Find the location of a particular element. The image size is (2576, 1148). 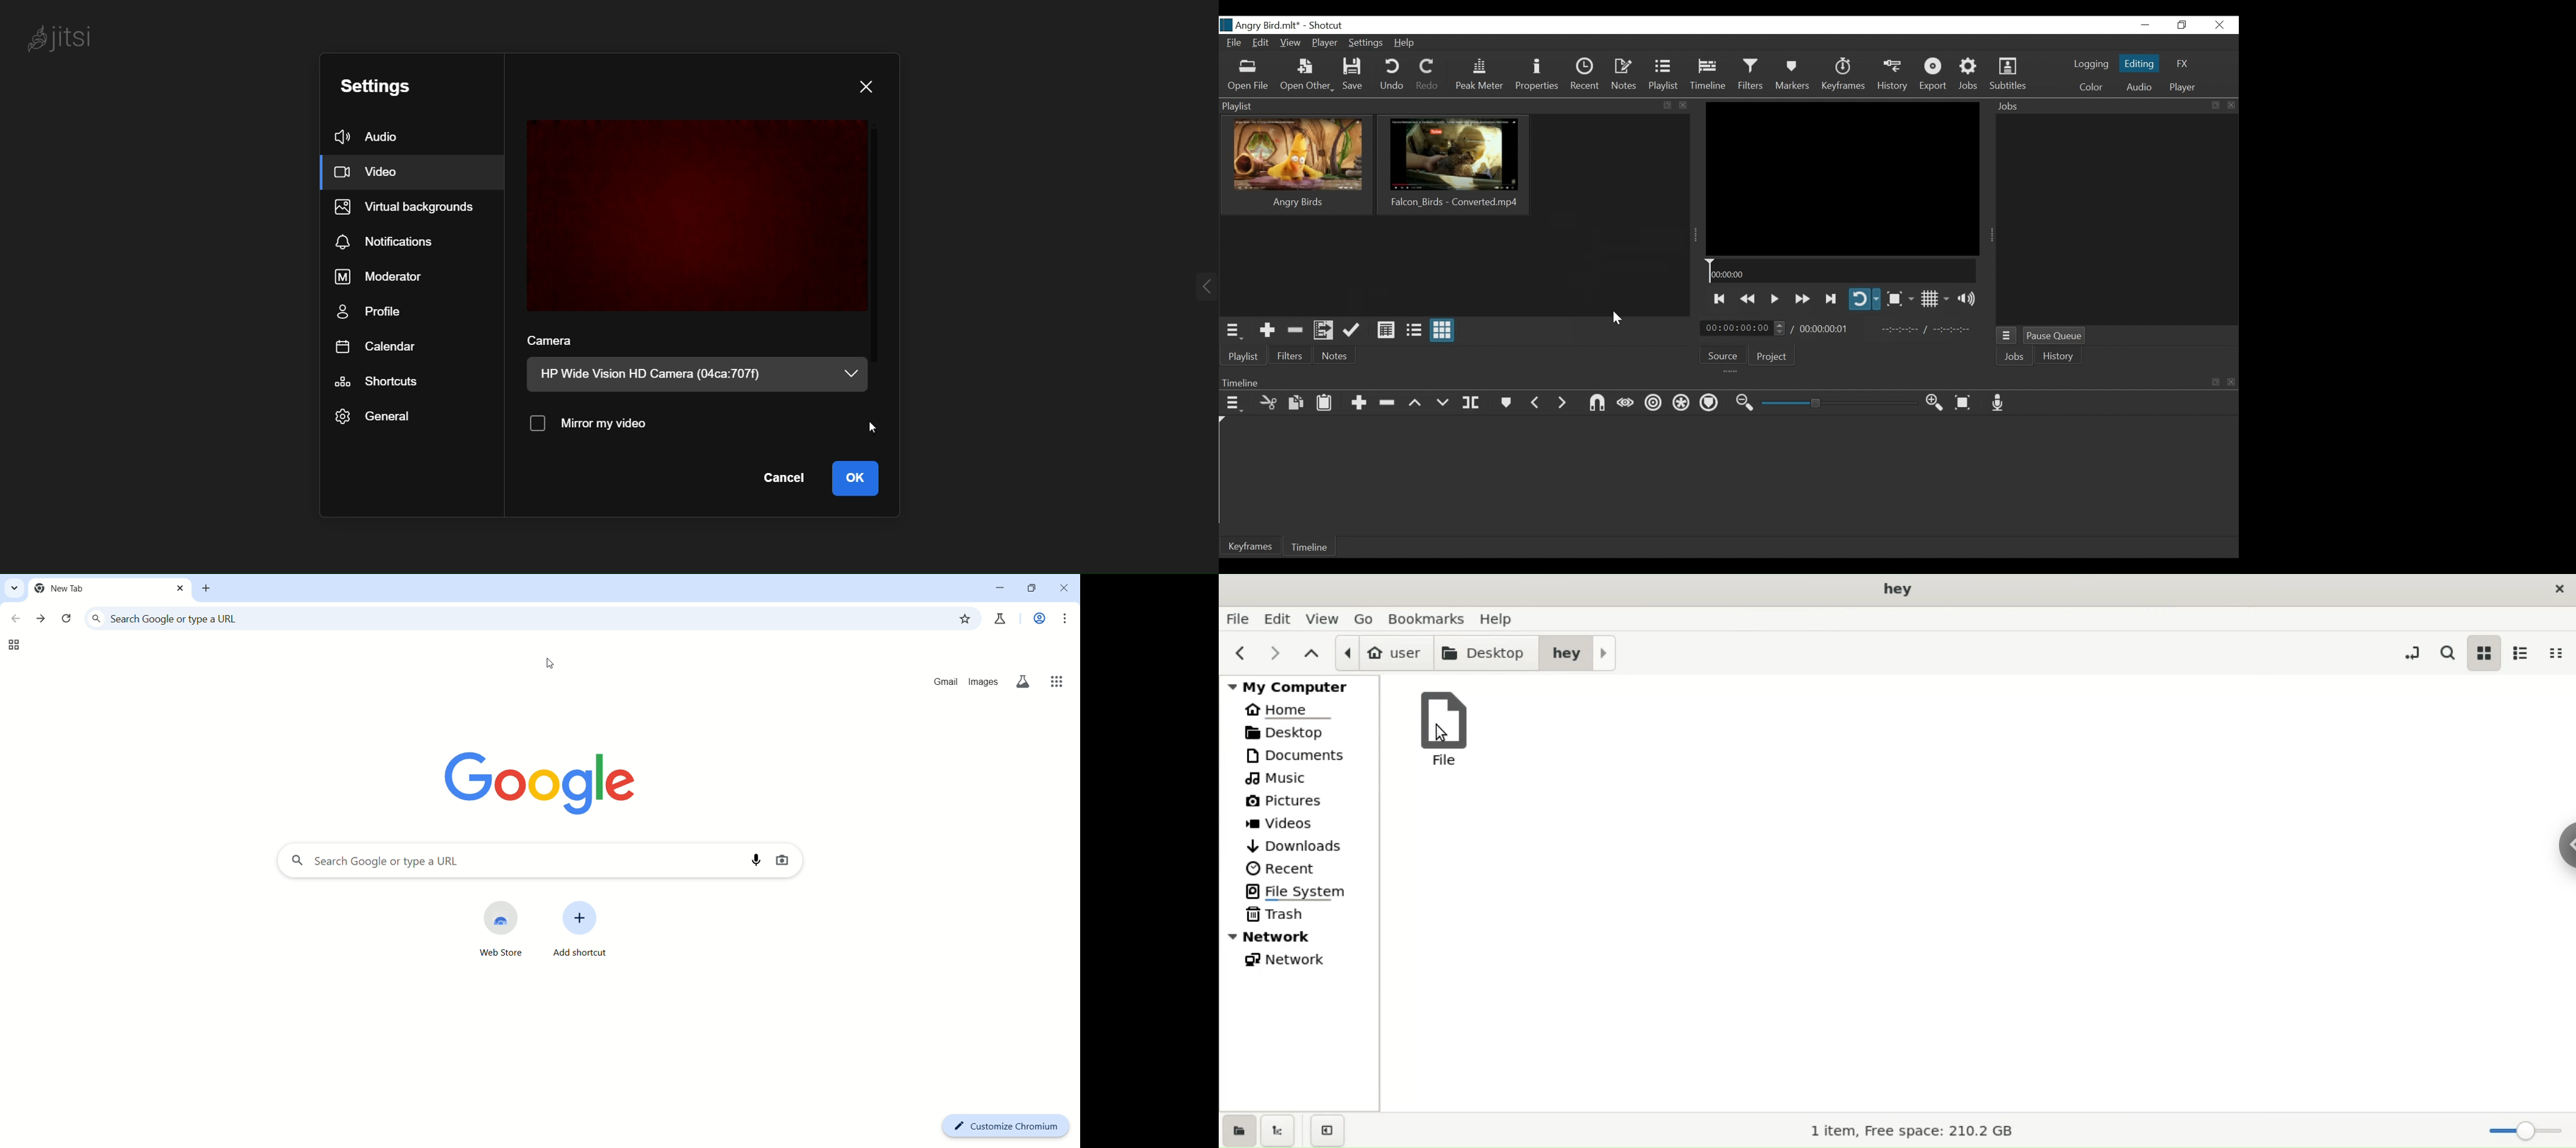

customize and control brave is located at coordinates (1068, 617).